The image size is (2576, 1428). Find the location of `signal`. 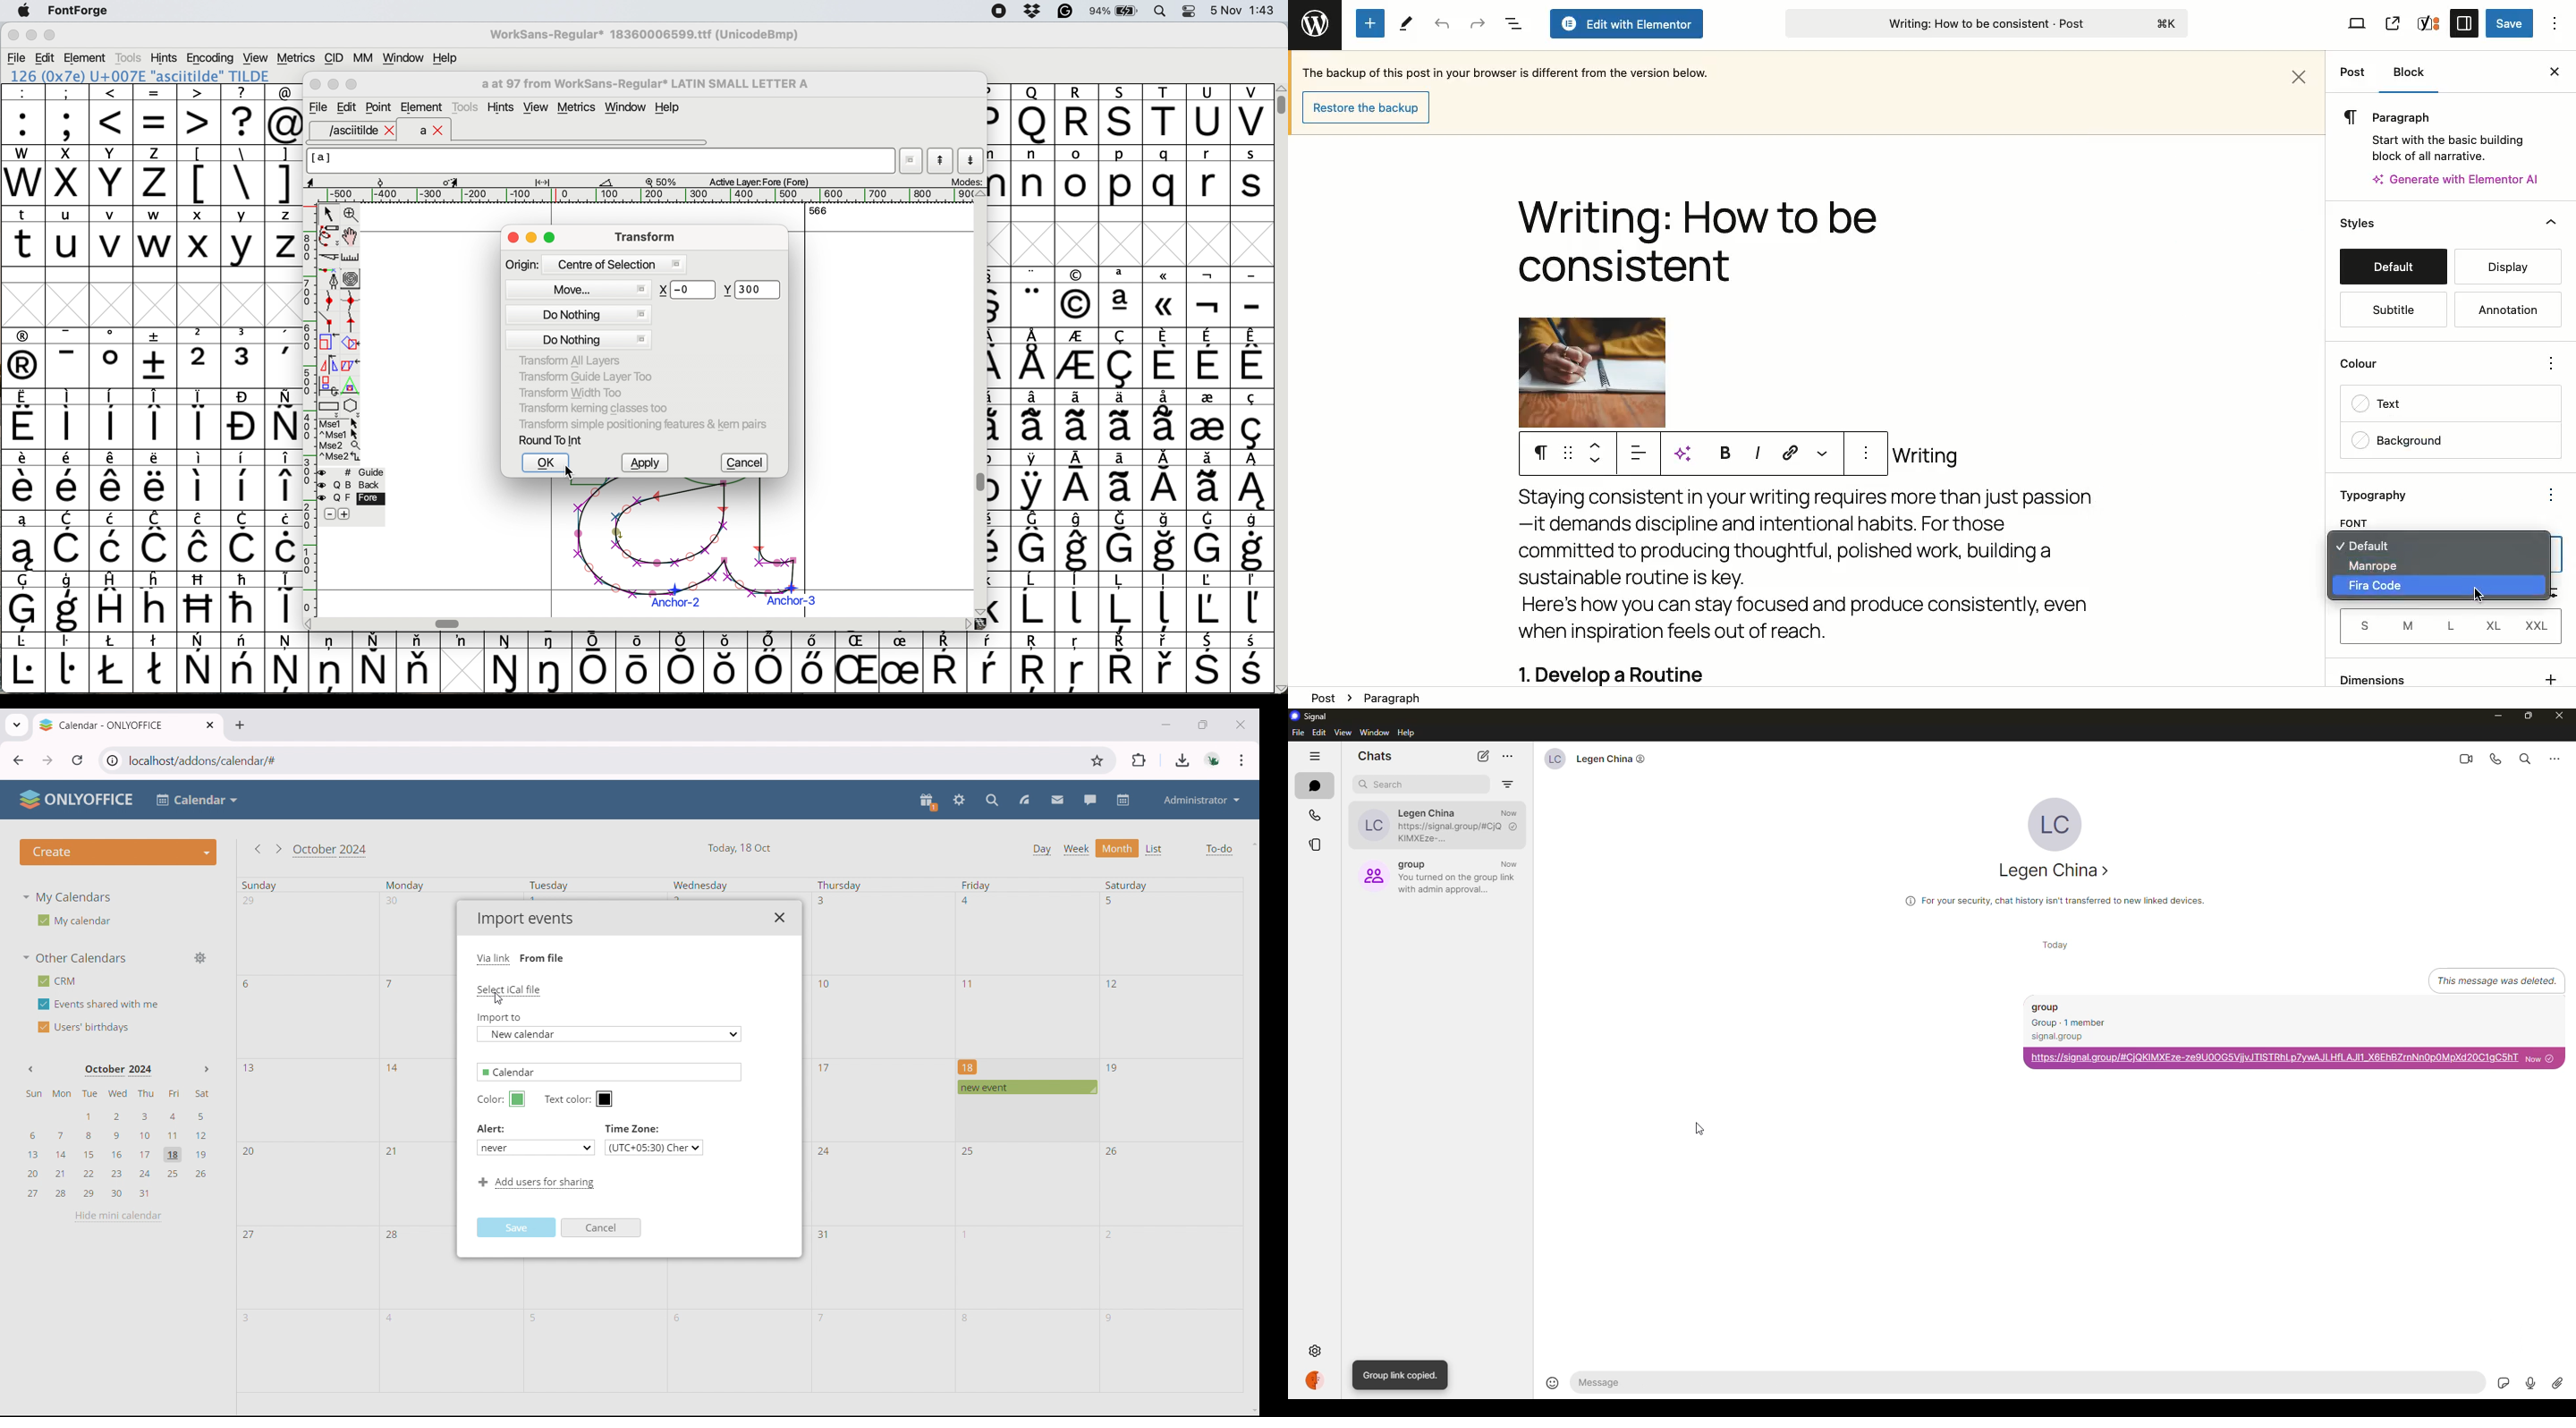

signal is located at coordinates (1313, 717).